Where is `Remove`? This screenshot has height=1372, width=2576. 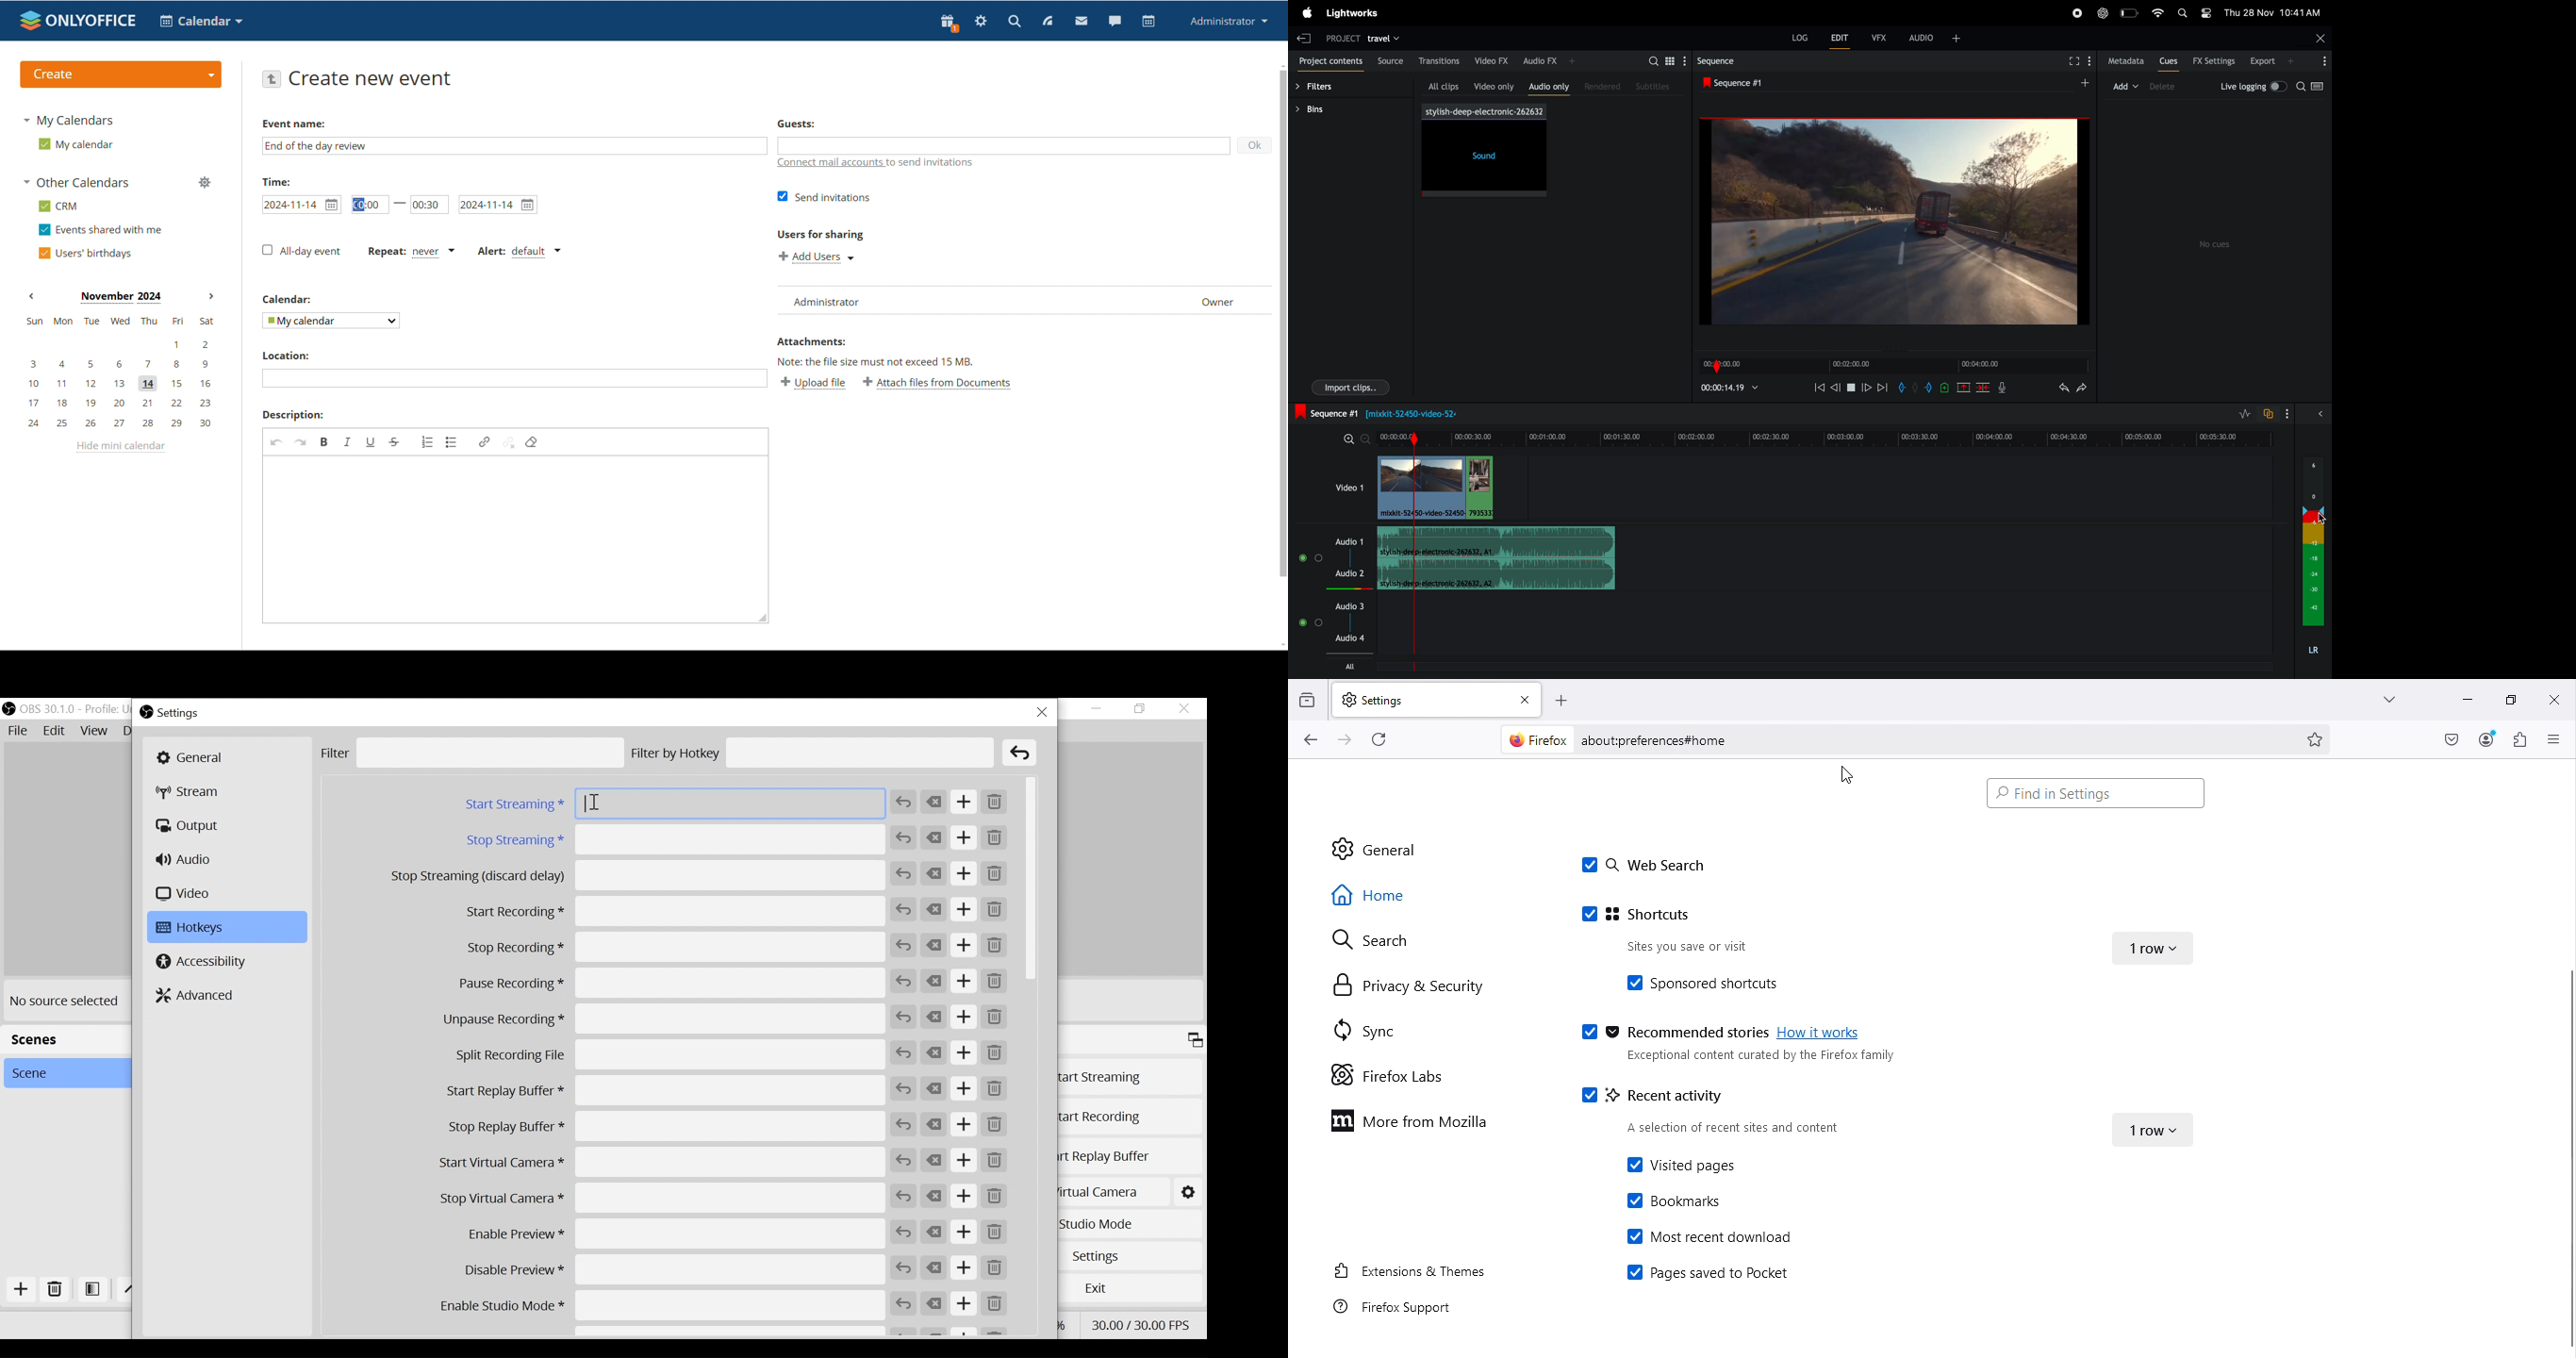
Remove is located at coordinates (994, 804).